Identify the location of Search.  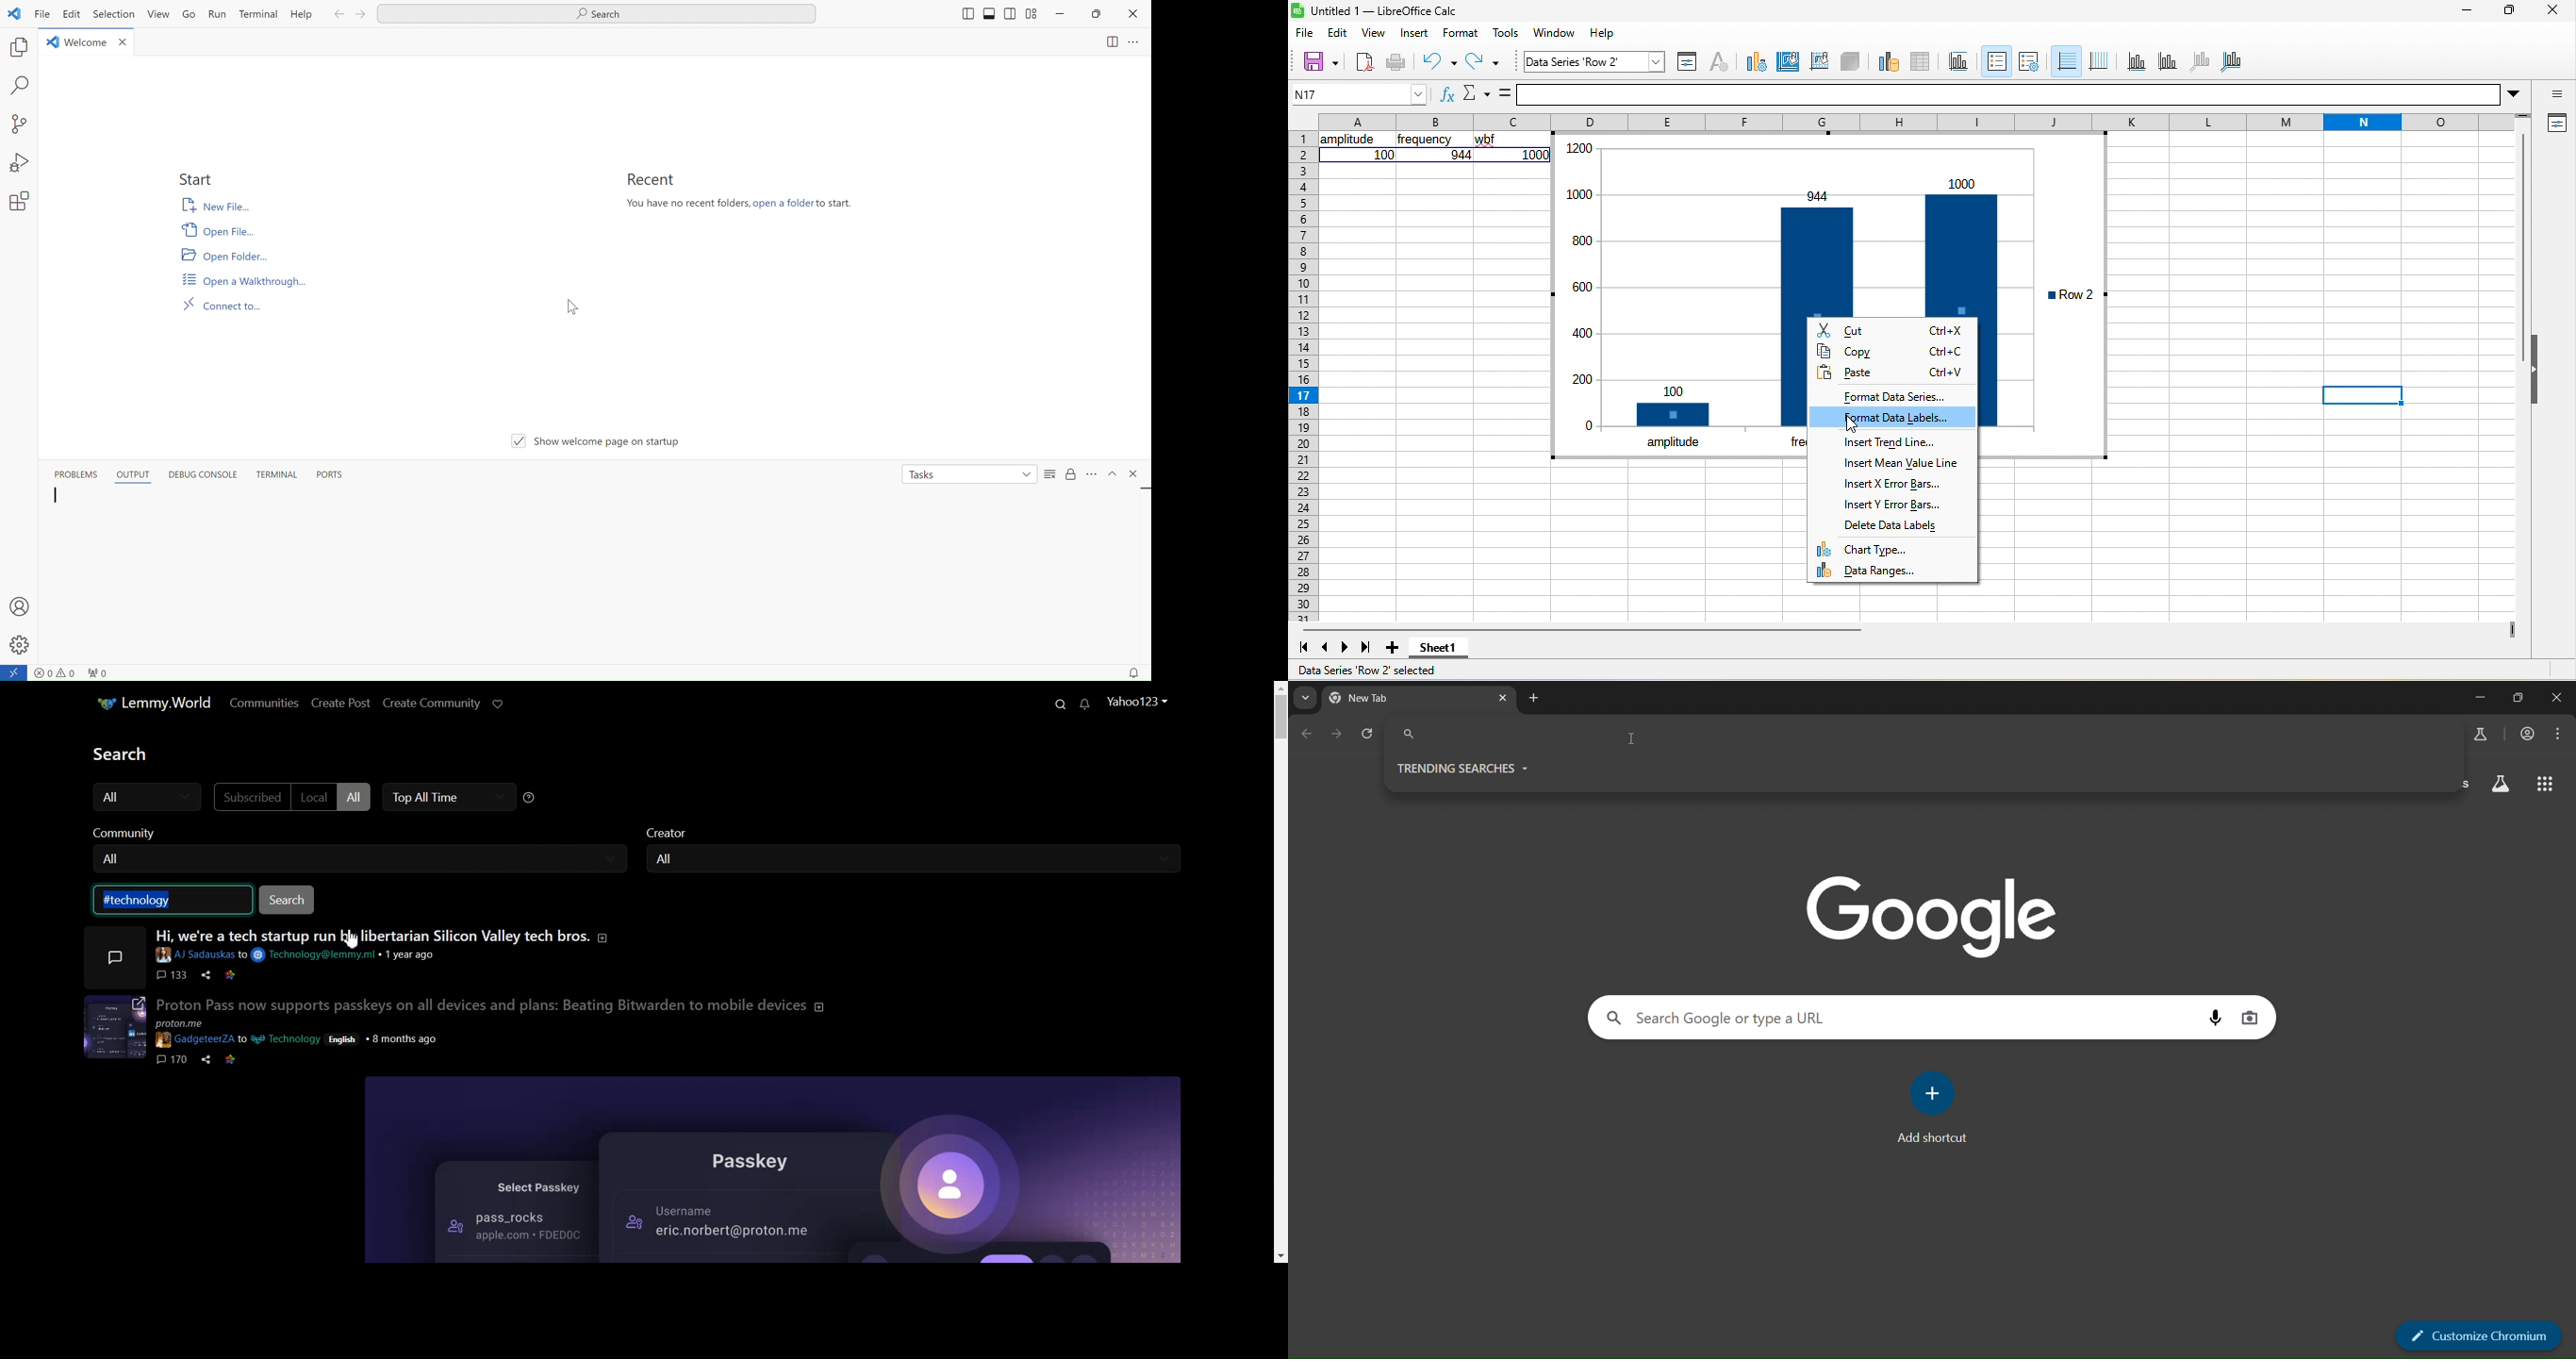
(1060, 703).